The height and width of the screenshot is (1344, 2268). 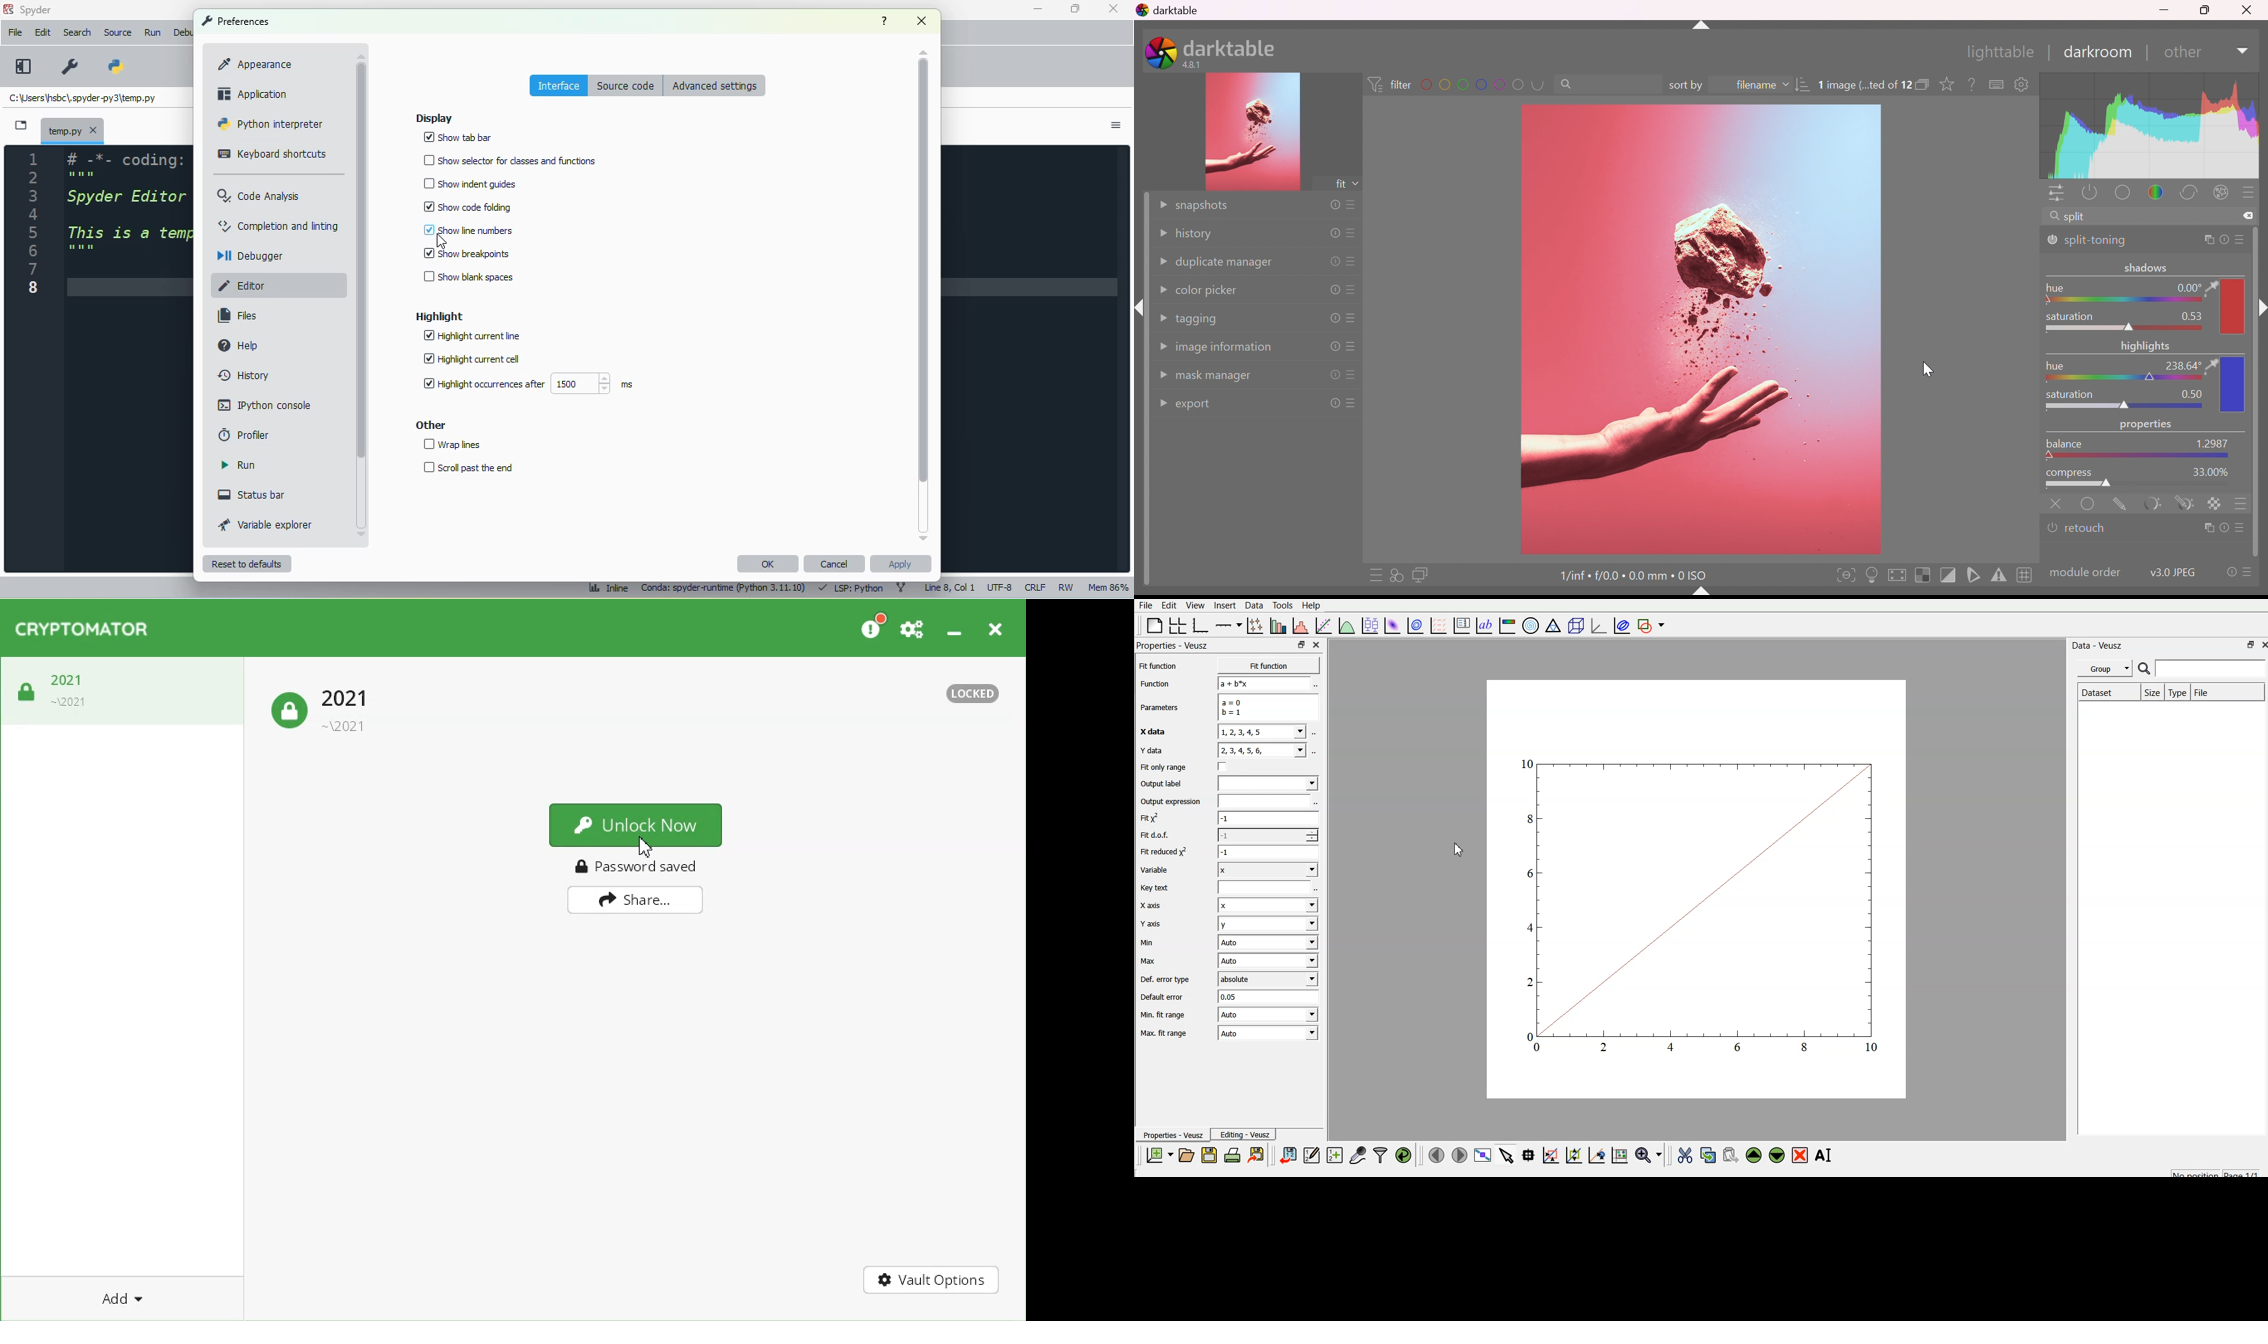 I want to click on 1 image (...ted of 12, so click(x=1866, y=86).